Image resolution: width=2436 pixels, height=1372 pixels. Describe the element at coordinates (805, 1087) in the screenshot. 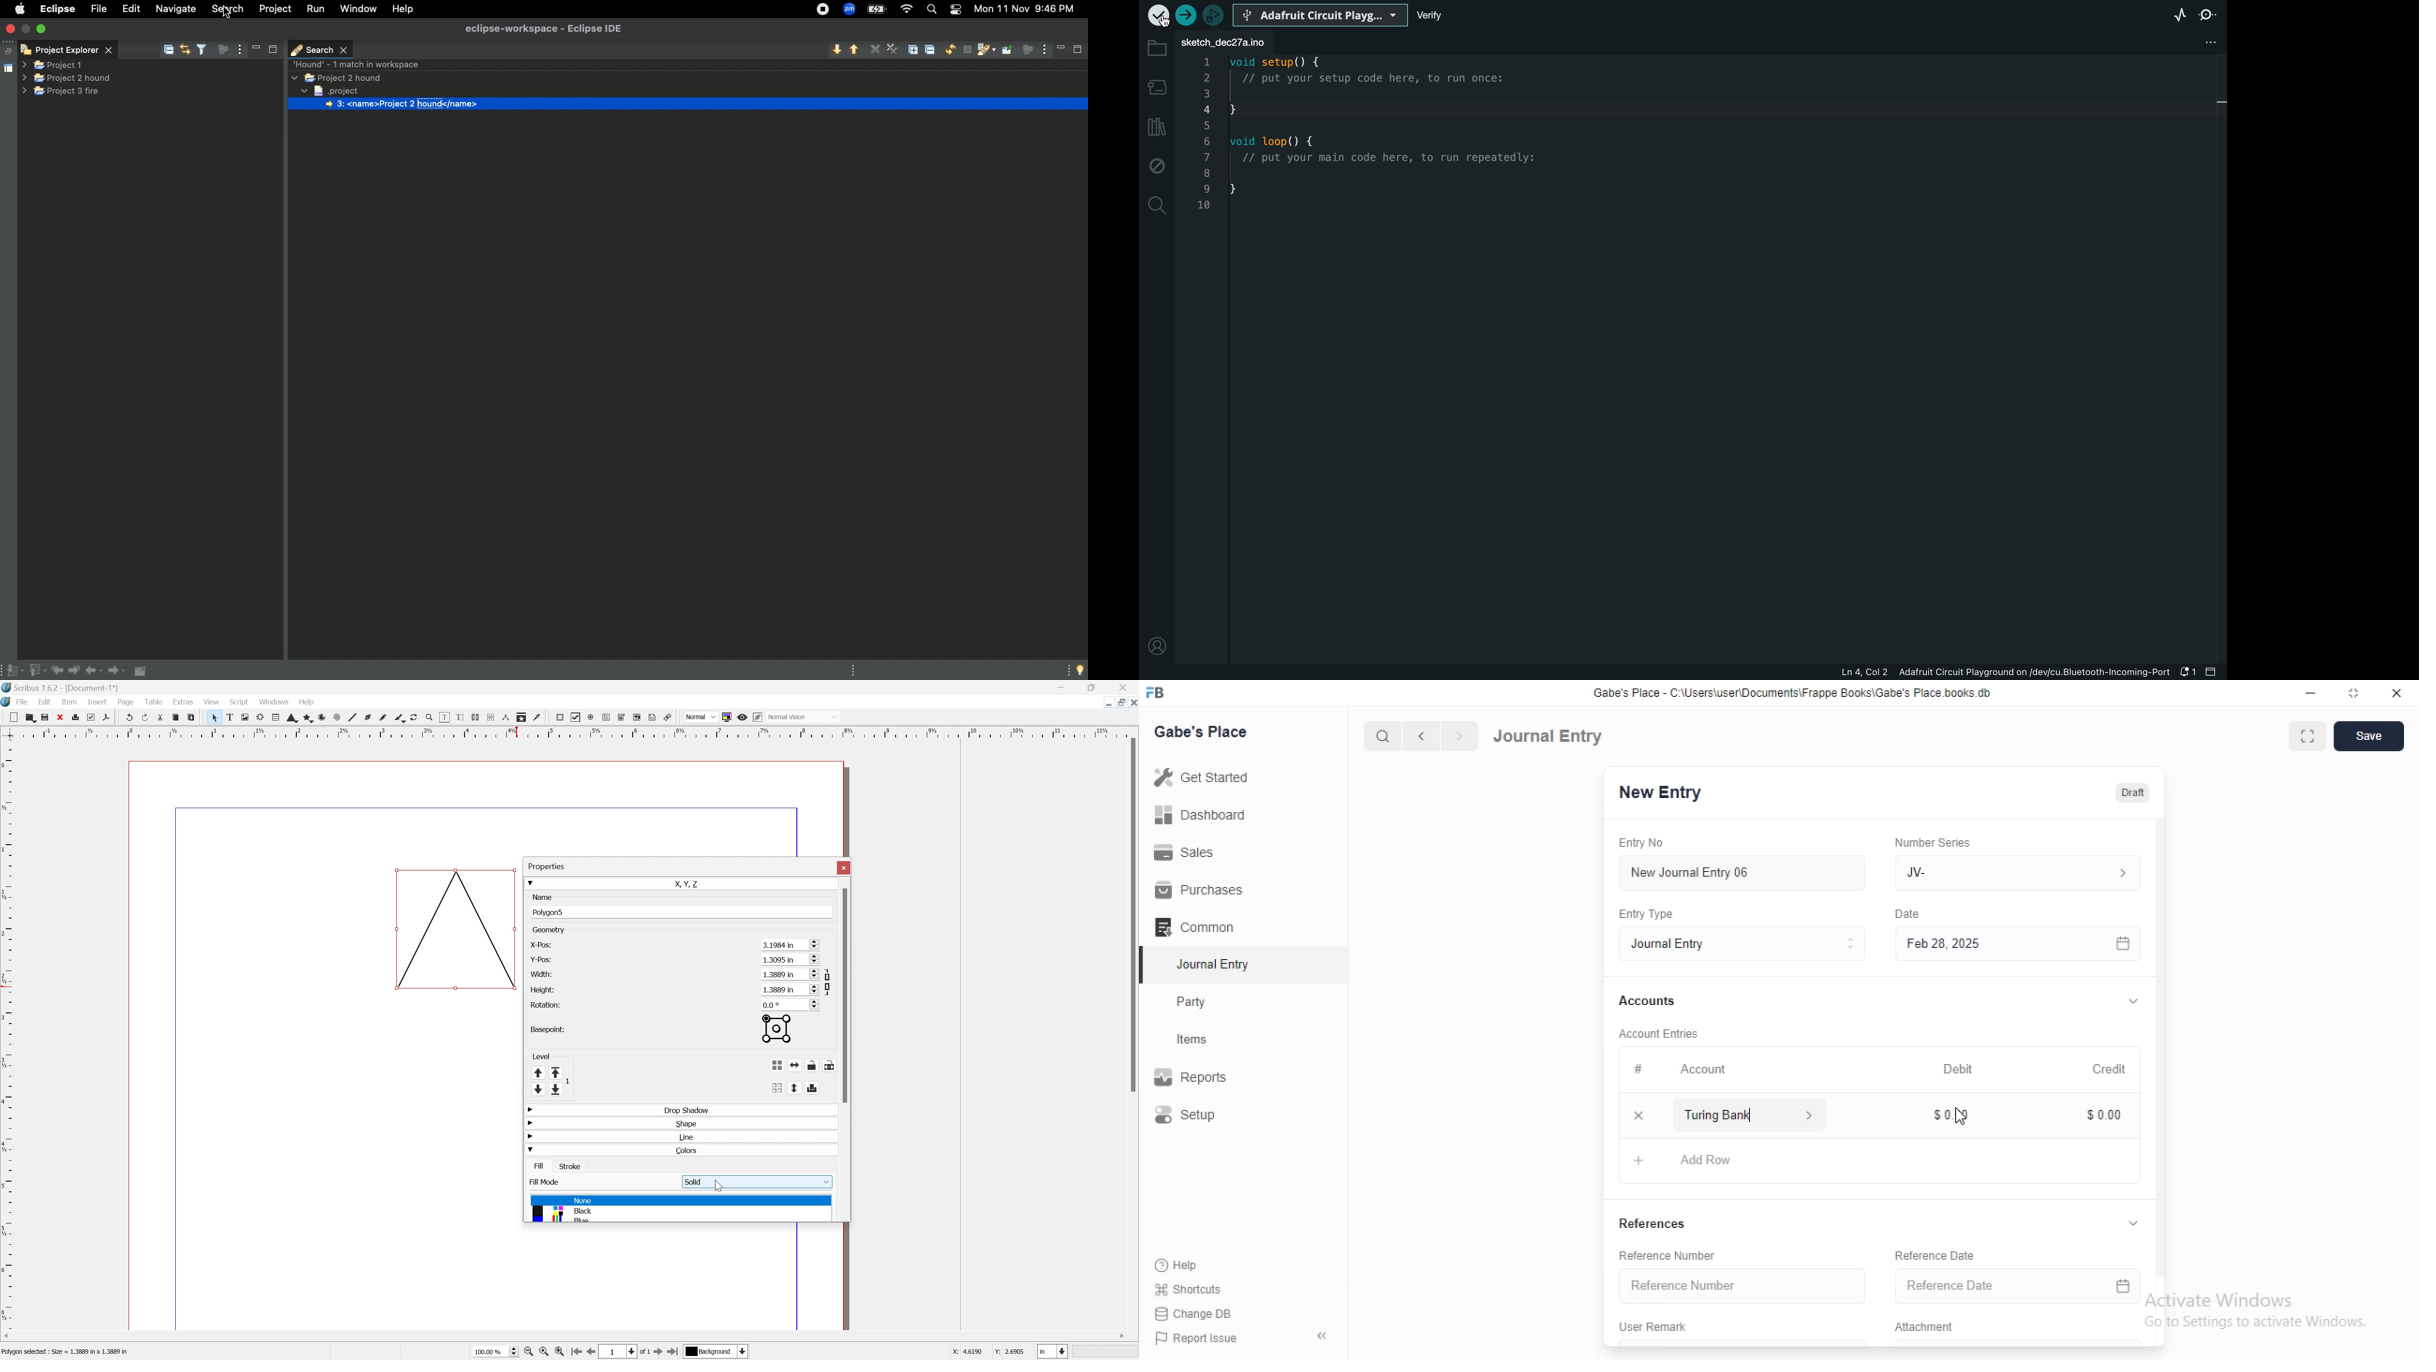

I see `Flip vertically` at that location.